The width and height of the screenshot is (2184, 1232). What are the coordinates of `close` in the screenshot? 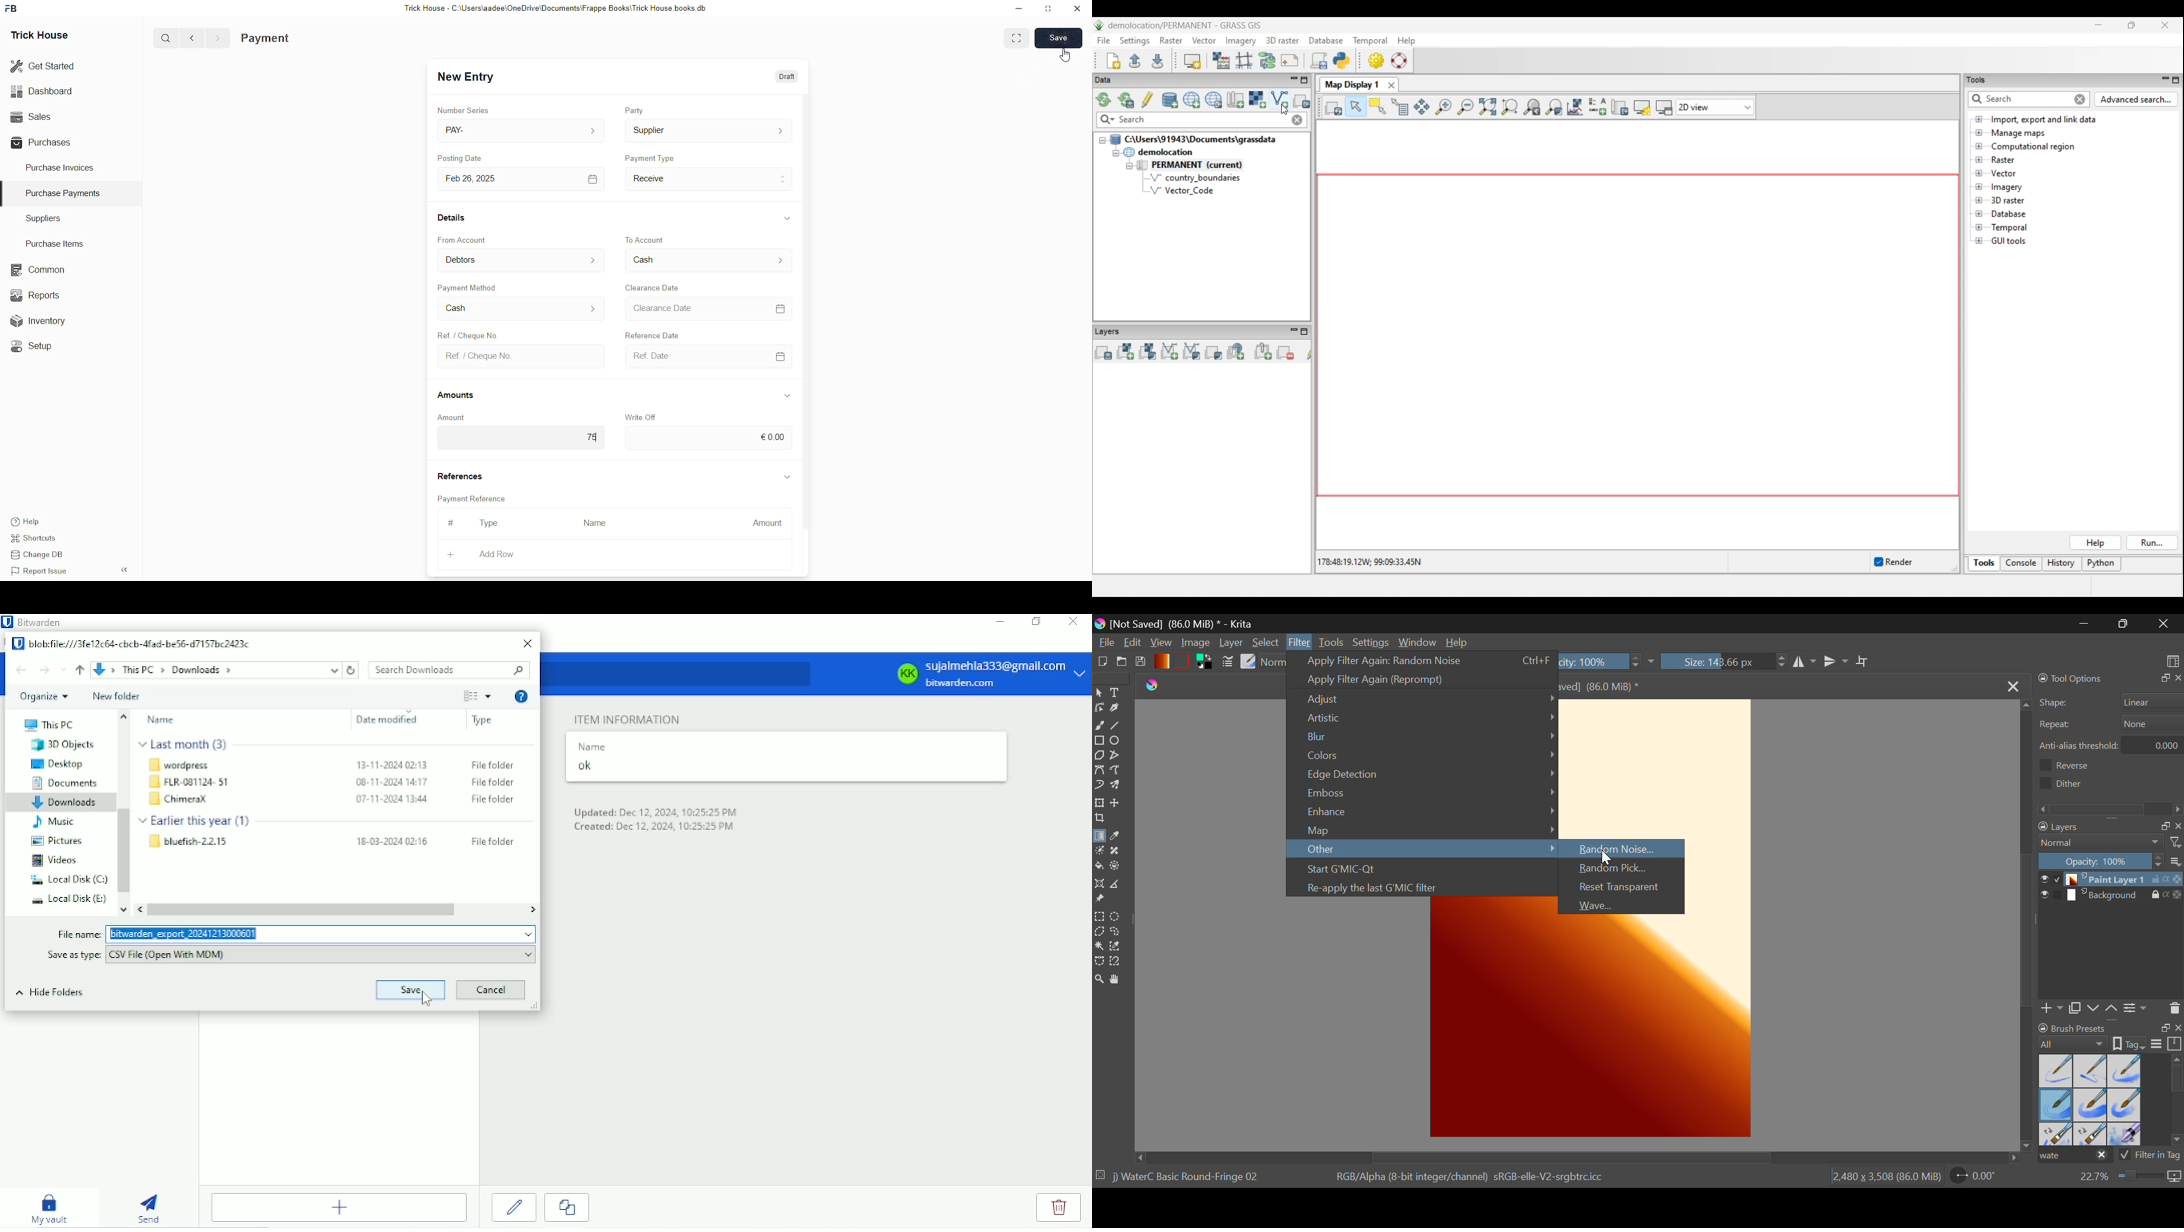 It's located at (2177, 1029).